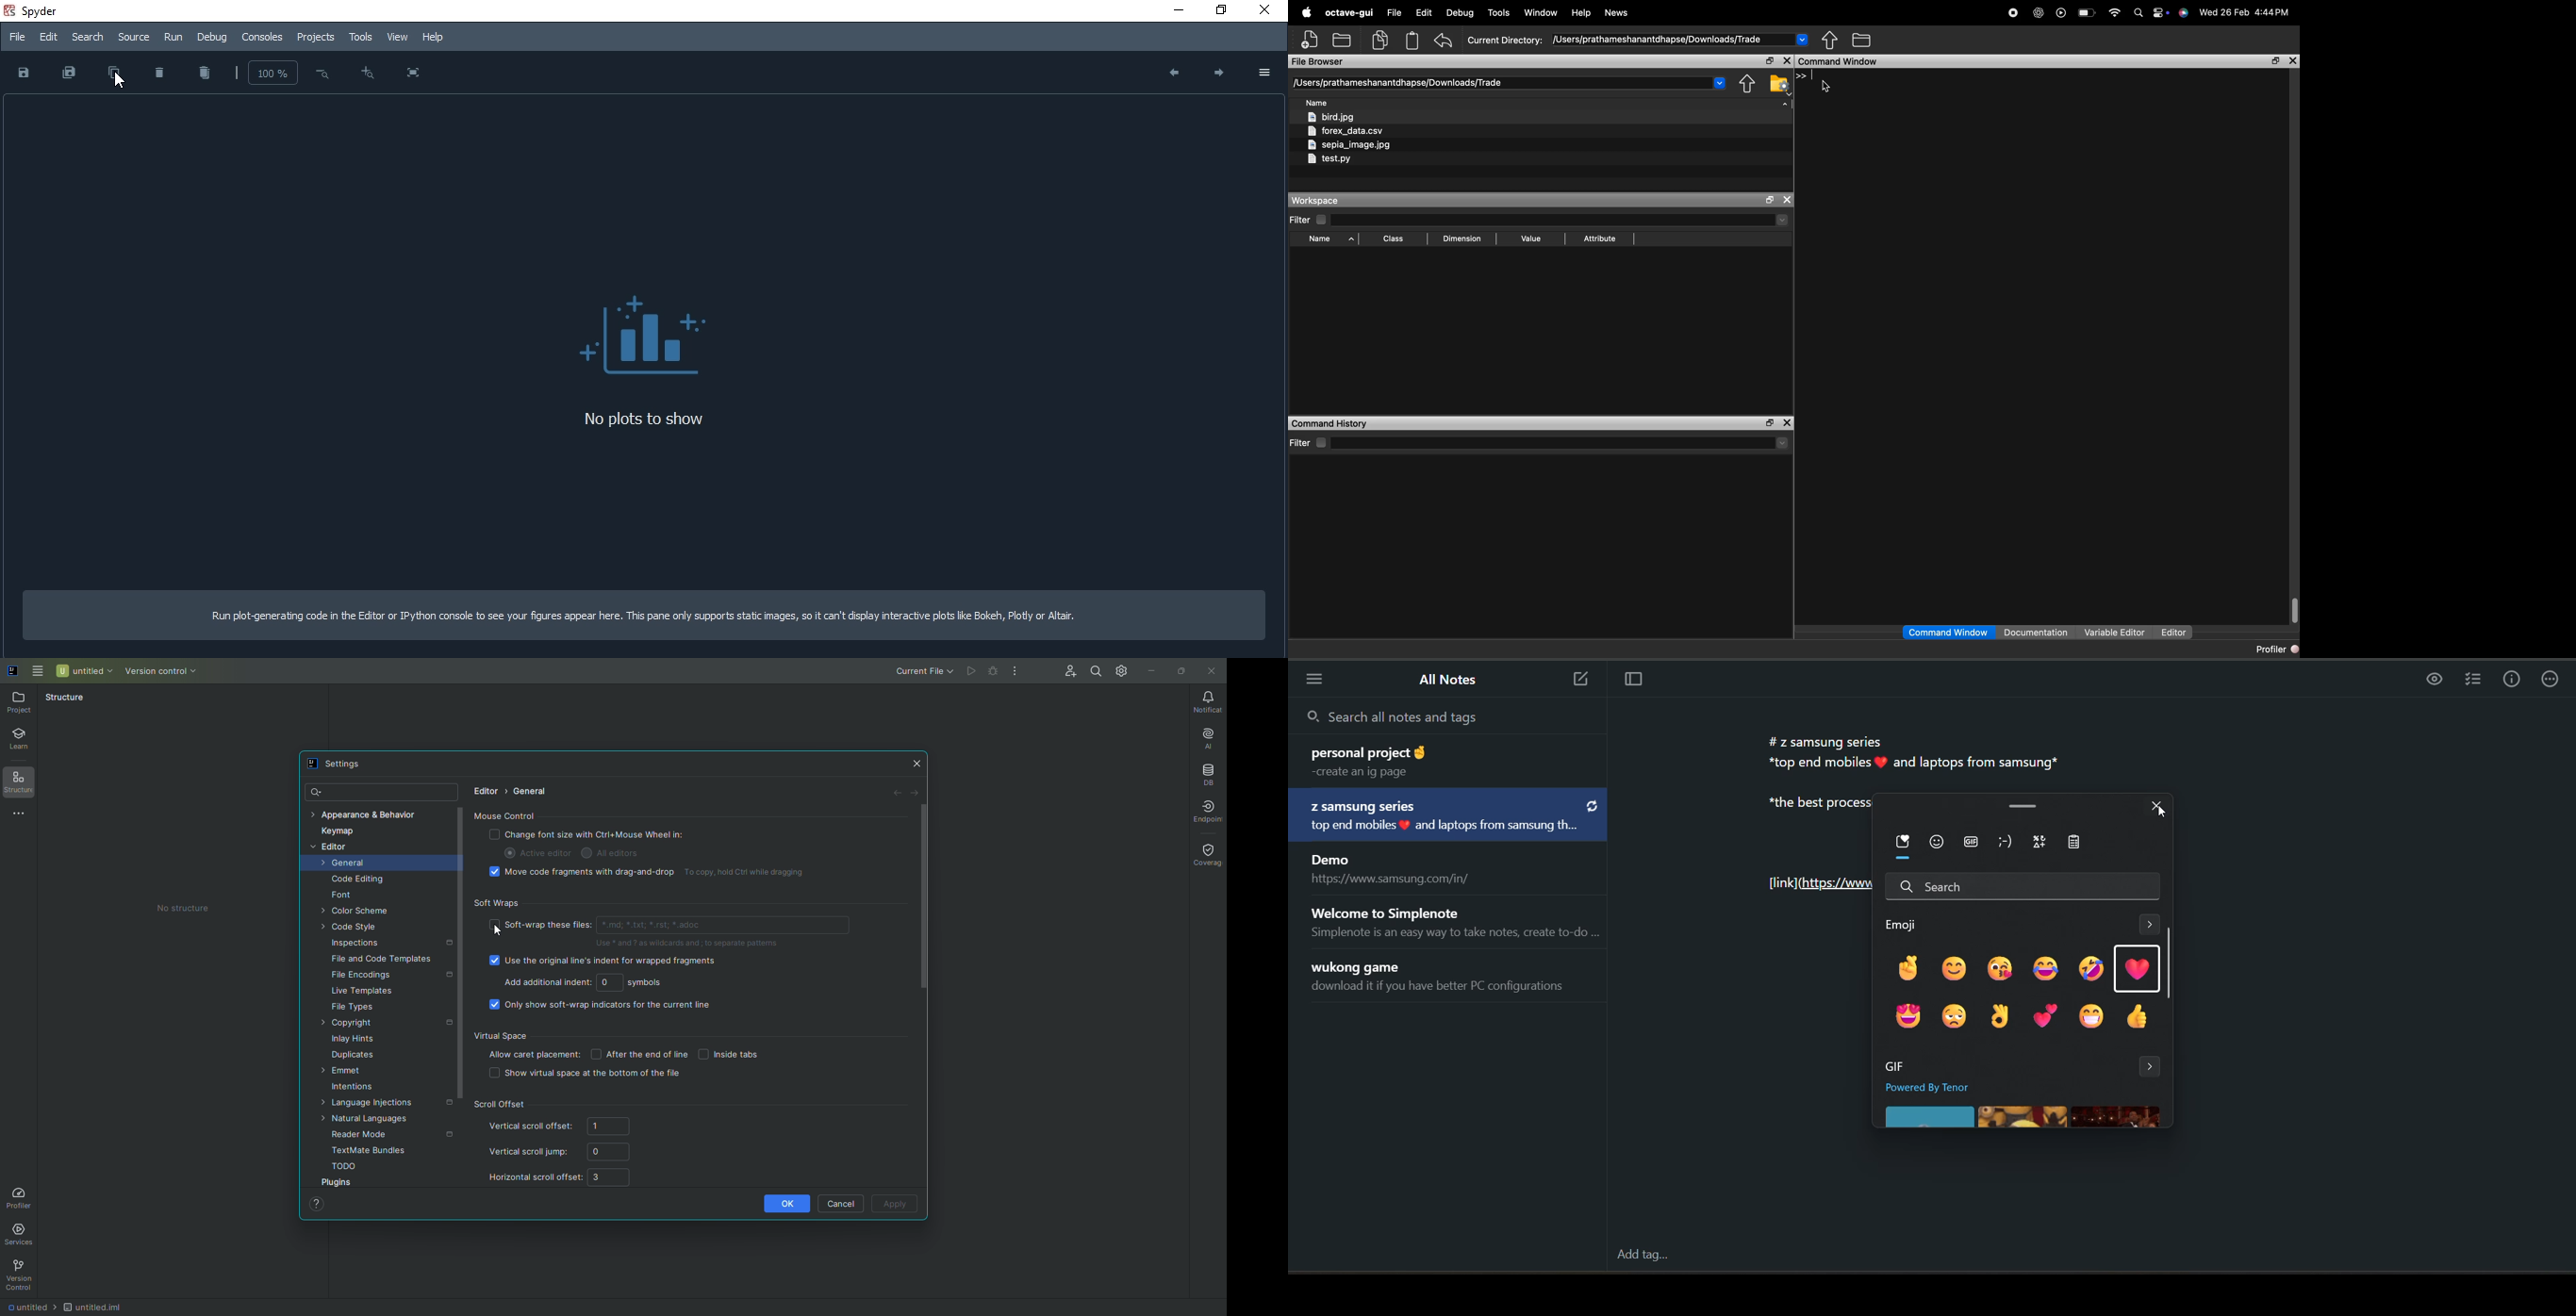 The image size is (2576, 1316). Describe the element at coordinates (2116, 632) in the screenshot. I see `Variable Editor` at that location.